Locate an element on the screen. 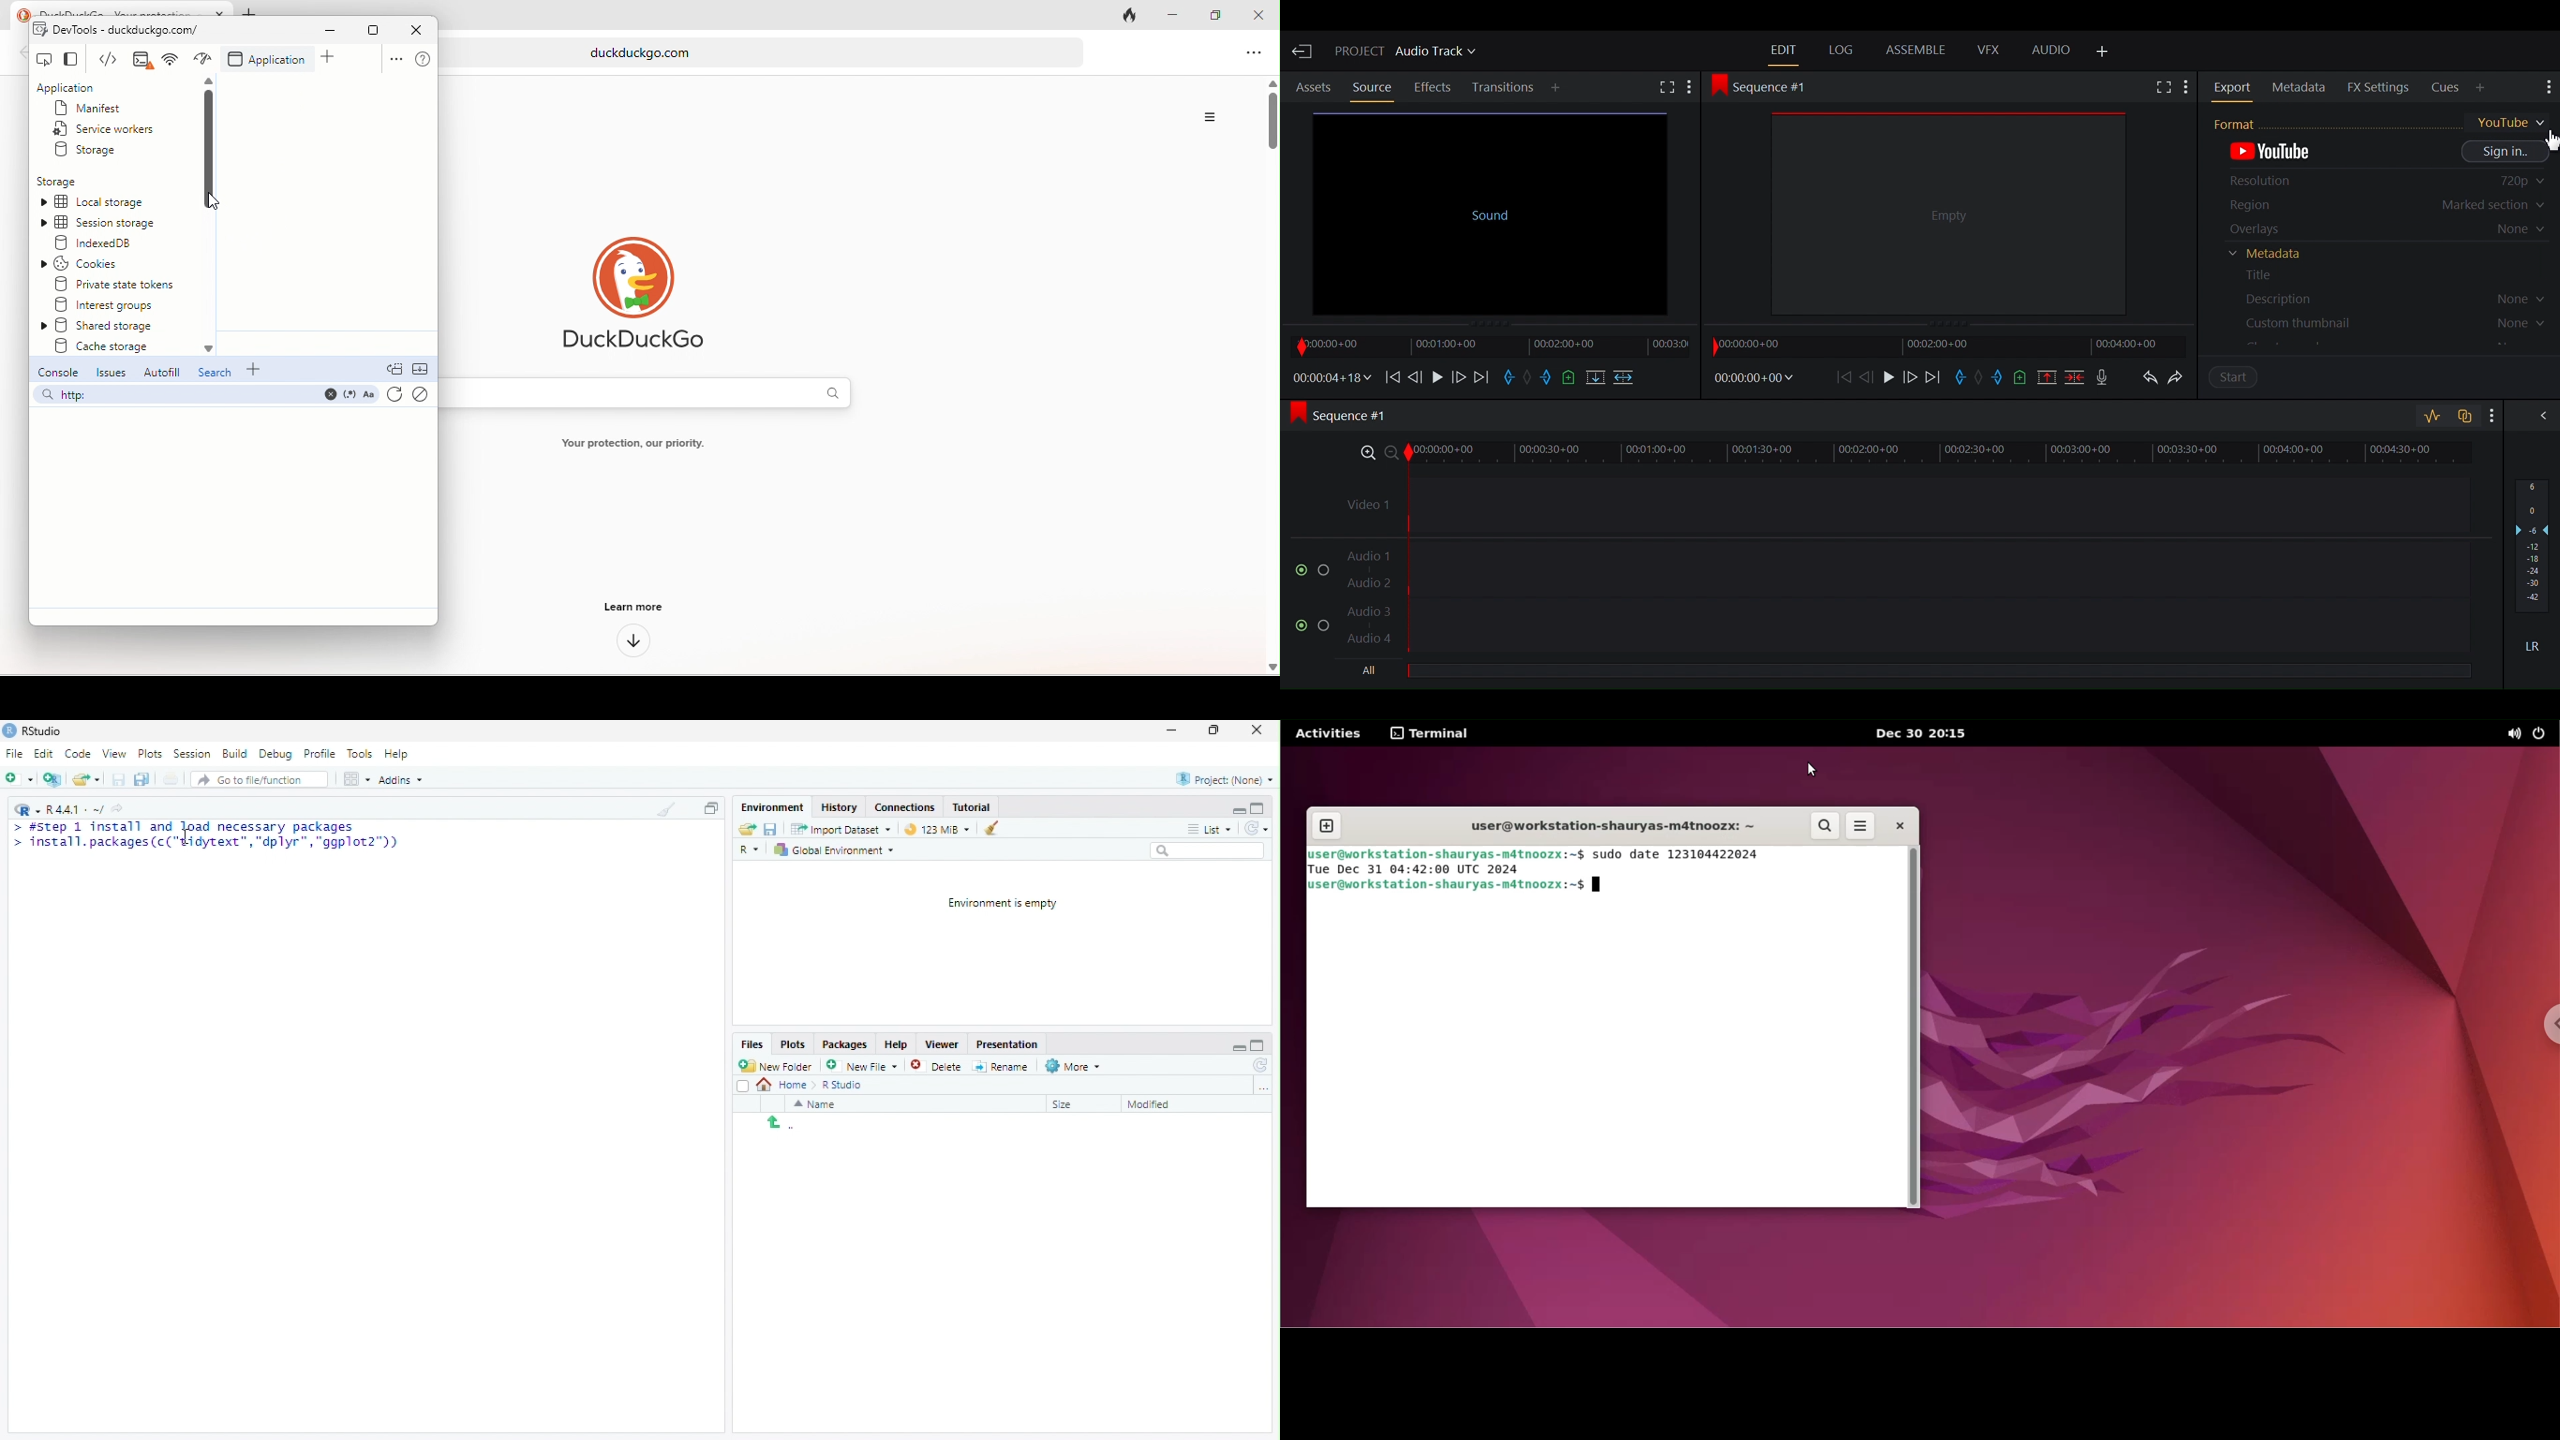 This screenshot has height=1456, width=2576. Start is located at coordinates (2245, 379).